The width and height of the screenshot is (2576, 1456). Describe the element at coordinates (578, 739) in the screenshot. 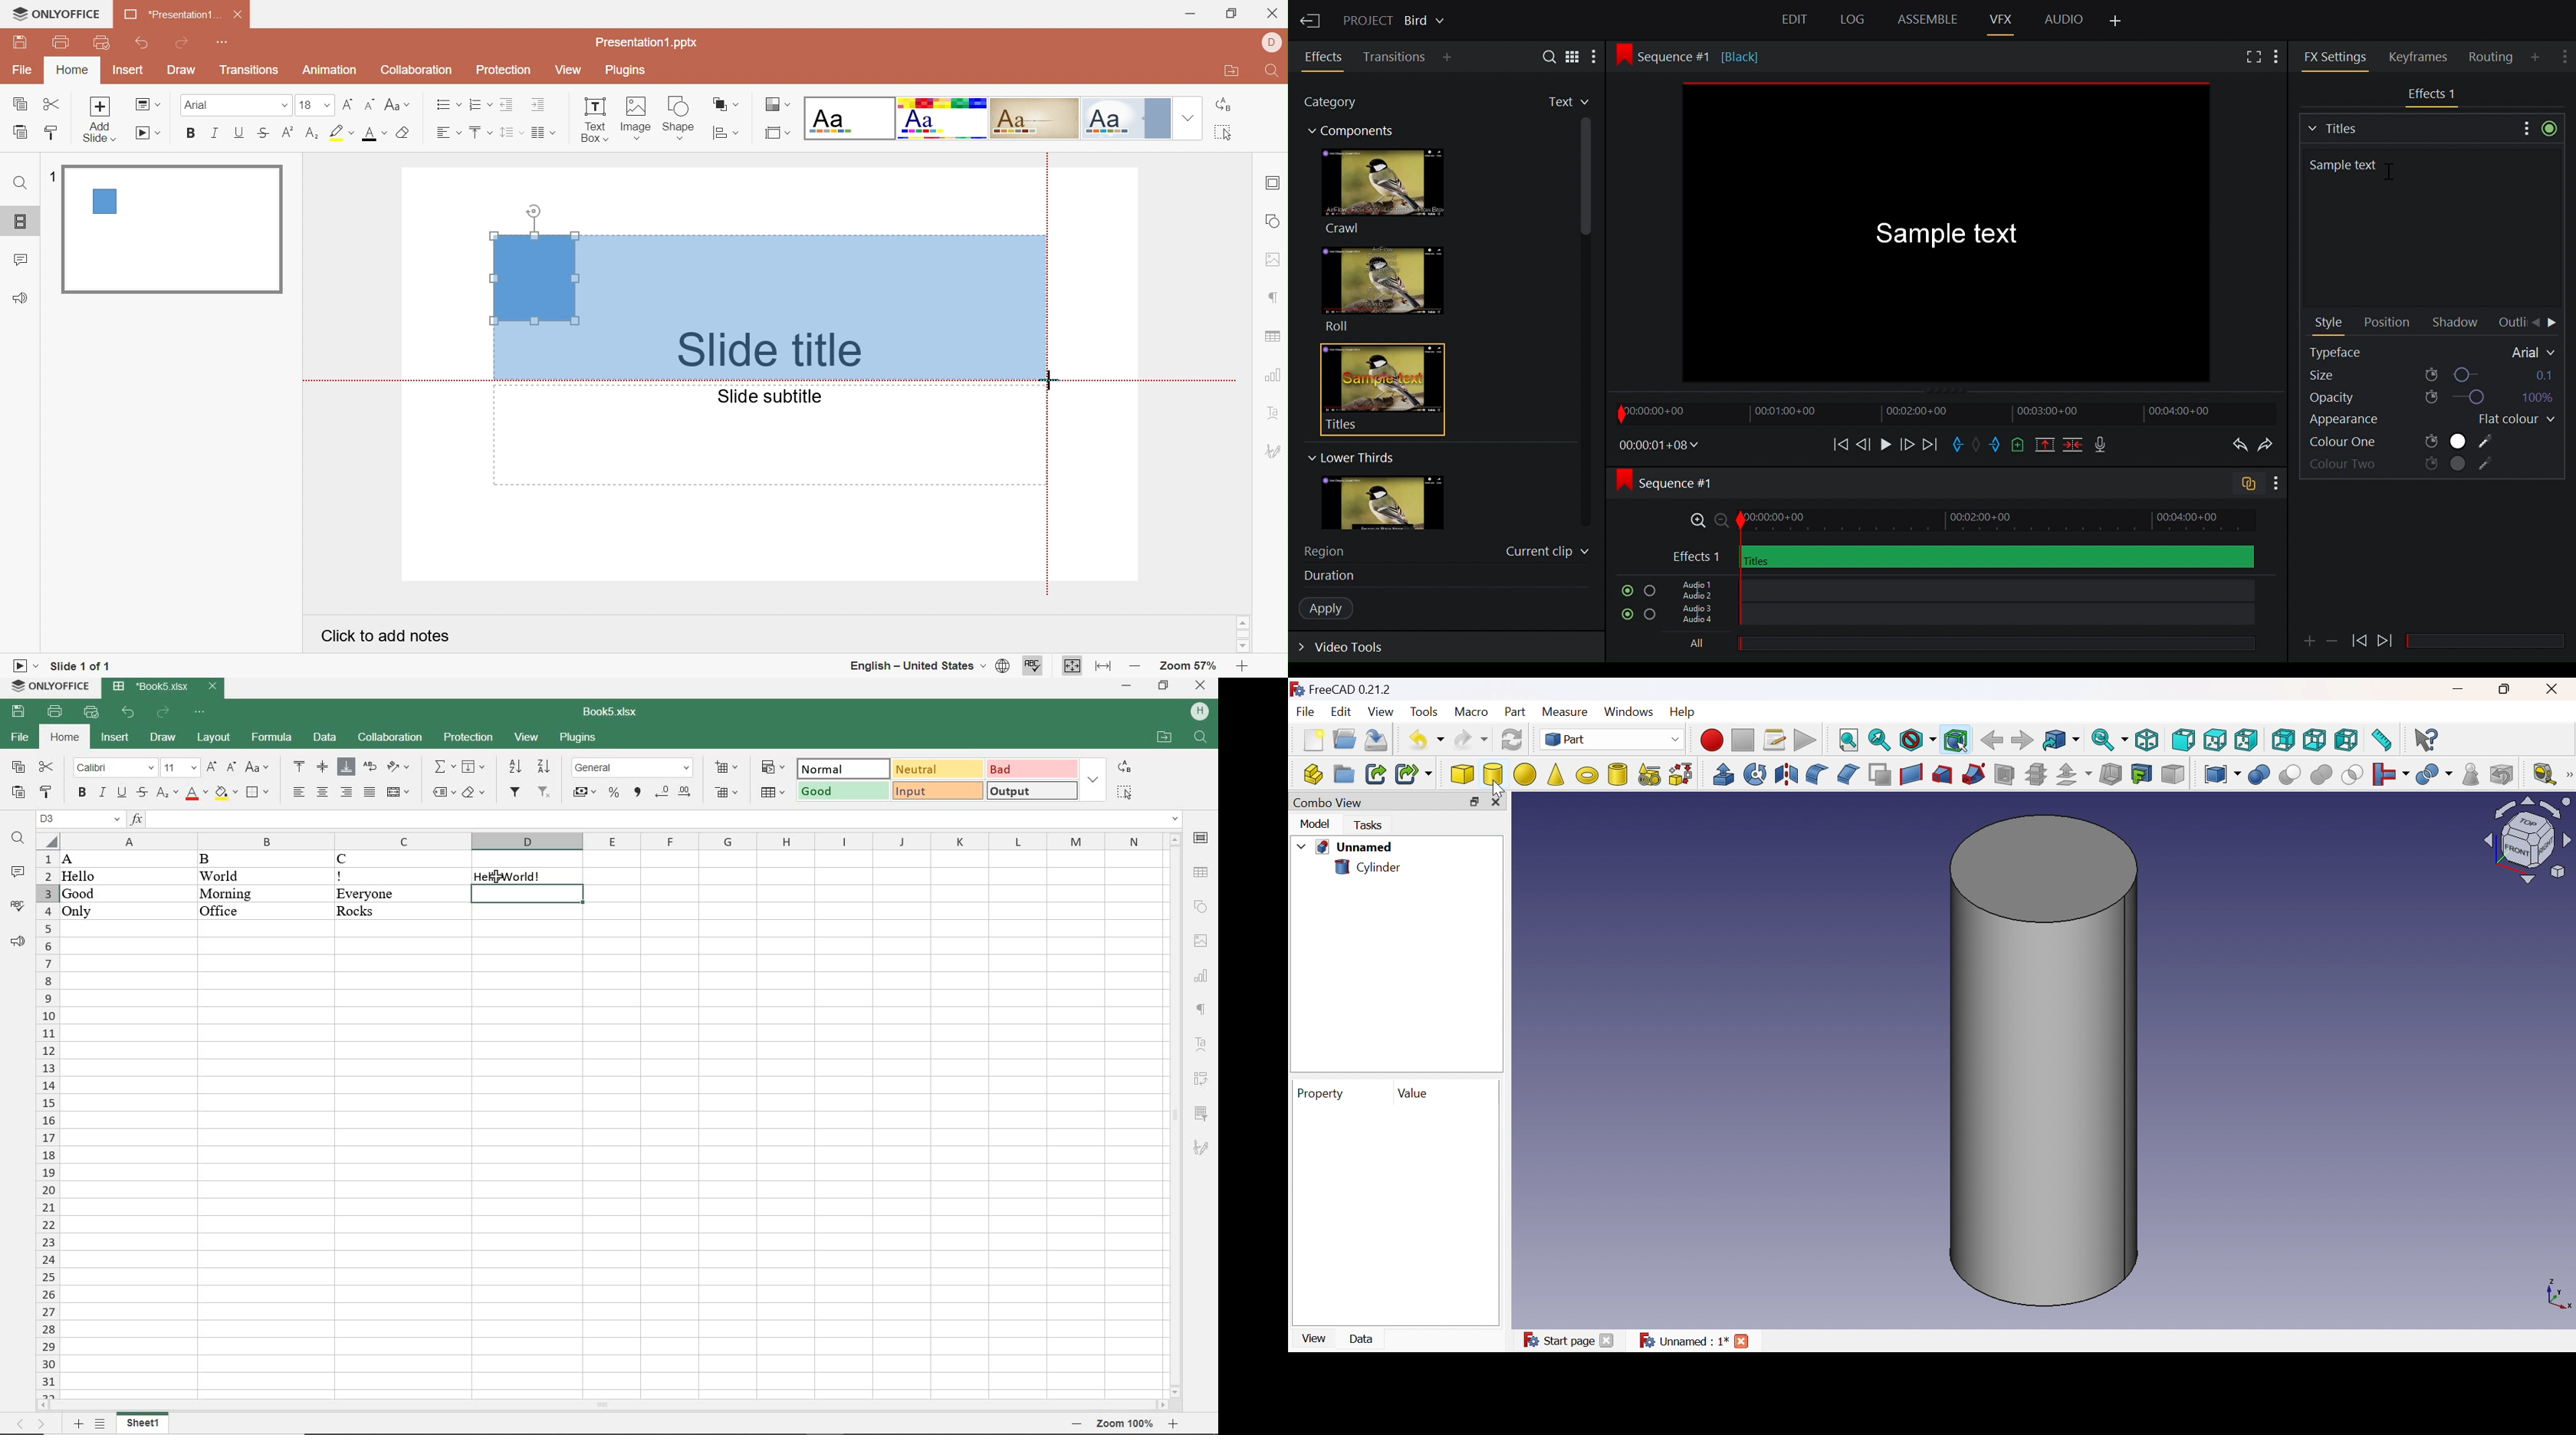

I see `PLUGINS` at that location.